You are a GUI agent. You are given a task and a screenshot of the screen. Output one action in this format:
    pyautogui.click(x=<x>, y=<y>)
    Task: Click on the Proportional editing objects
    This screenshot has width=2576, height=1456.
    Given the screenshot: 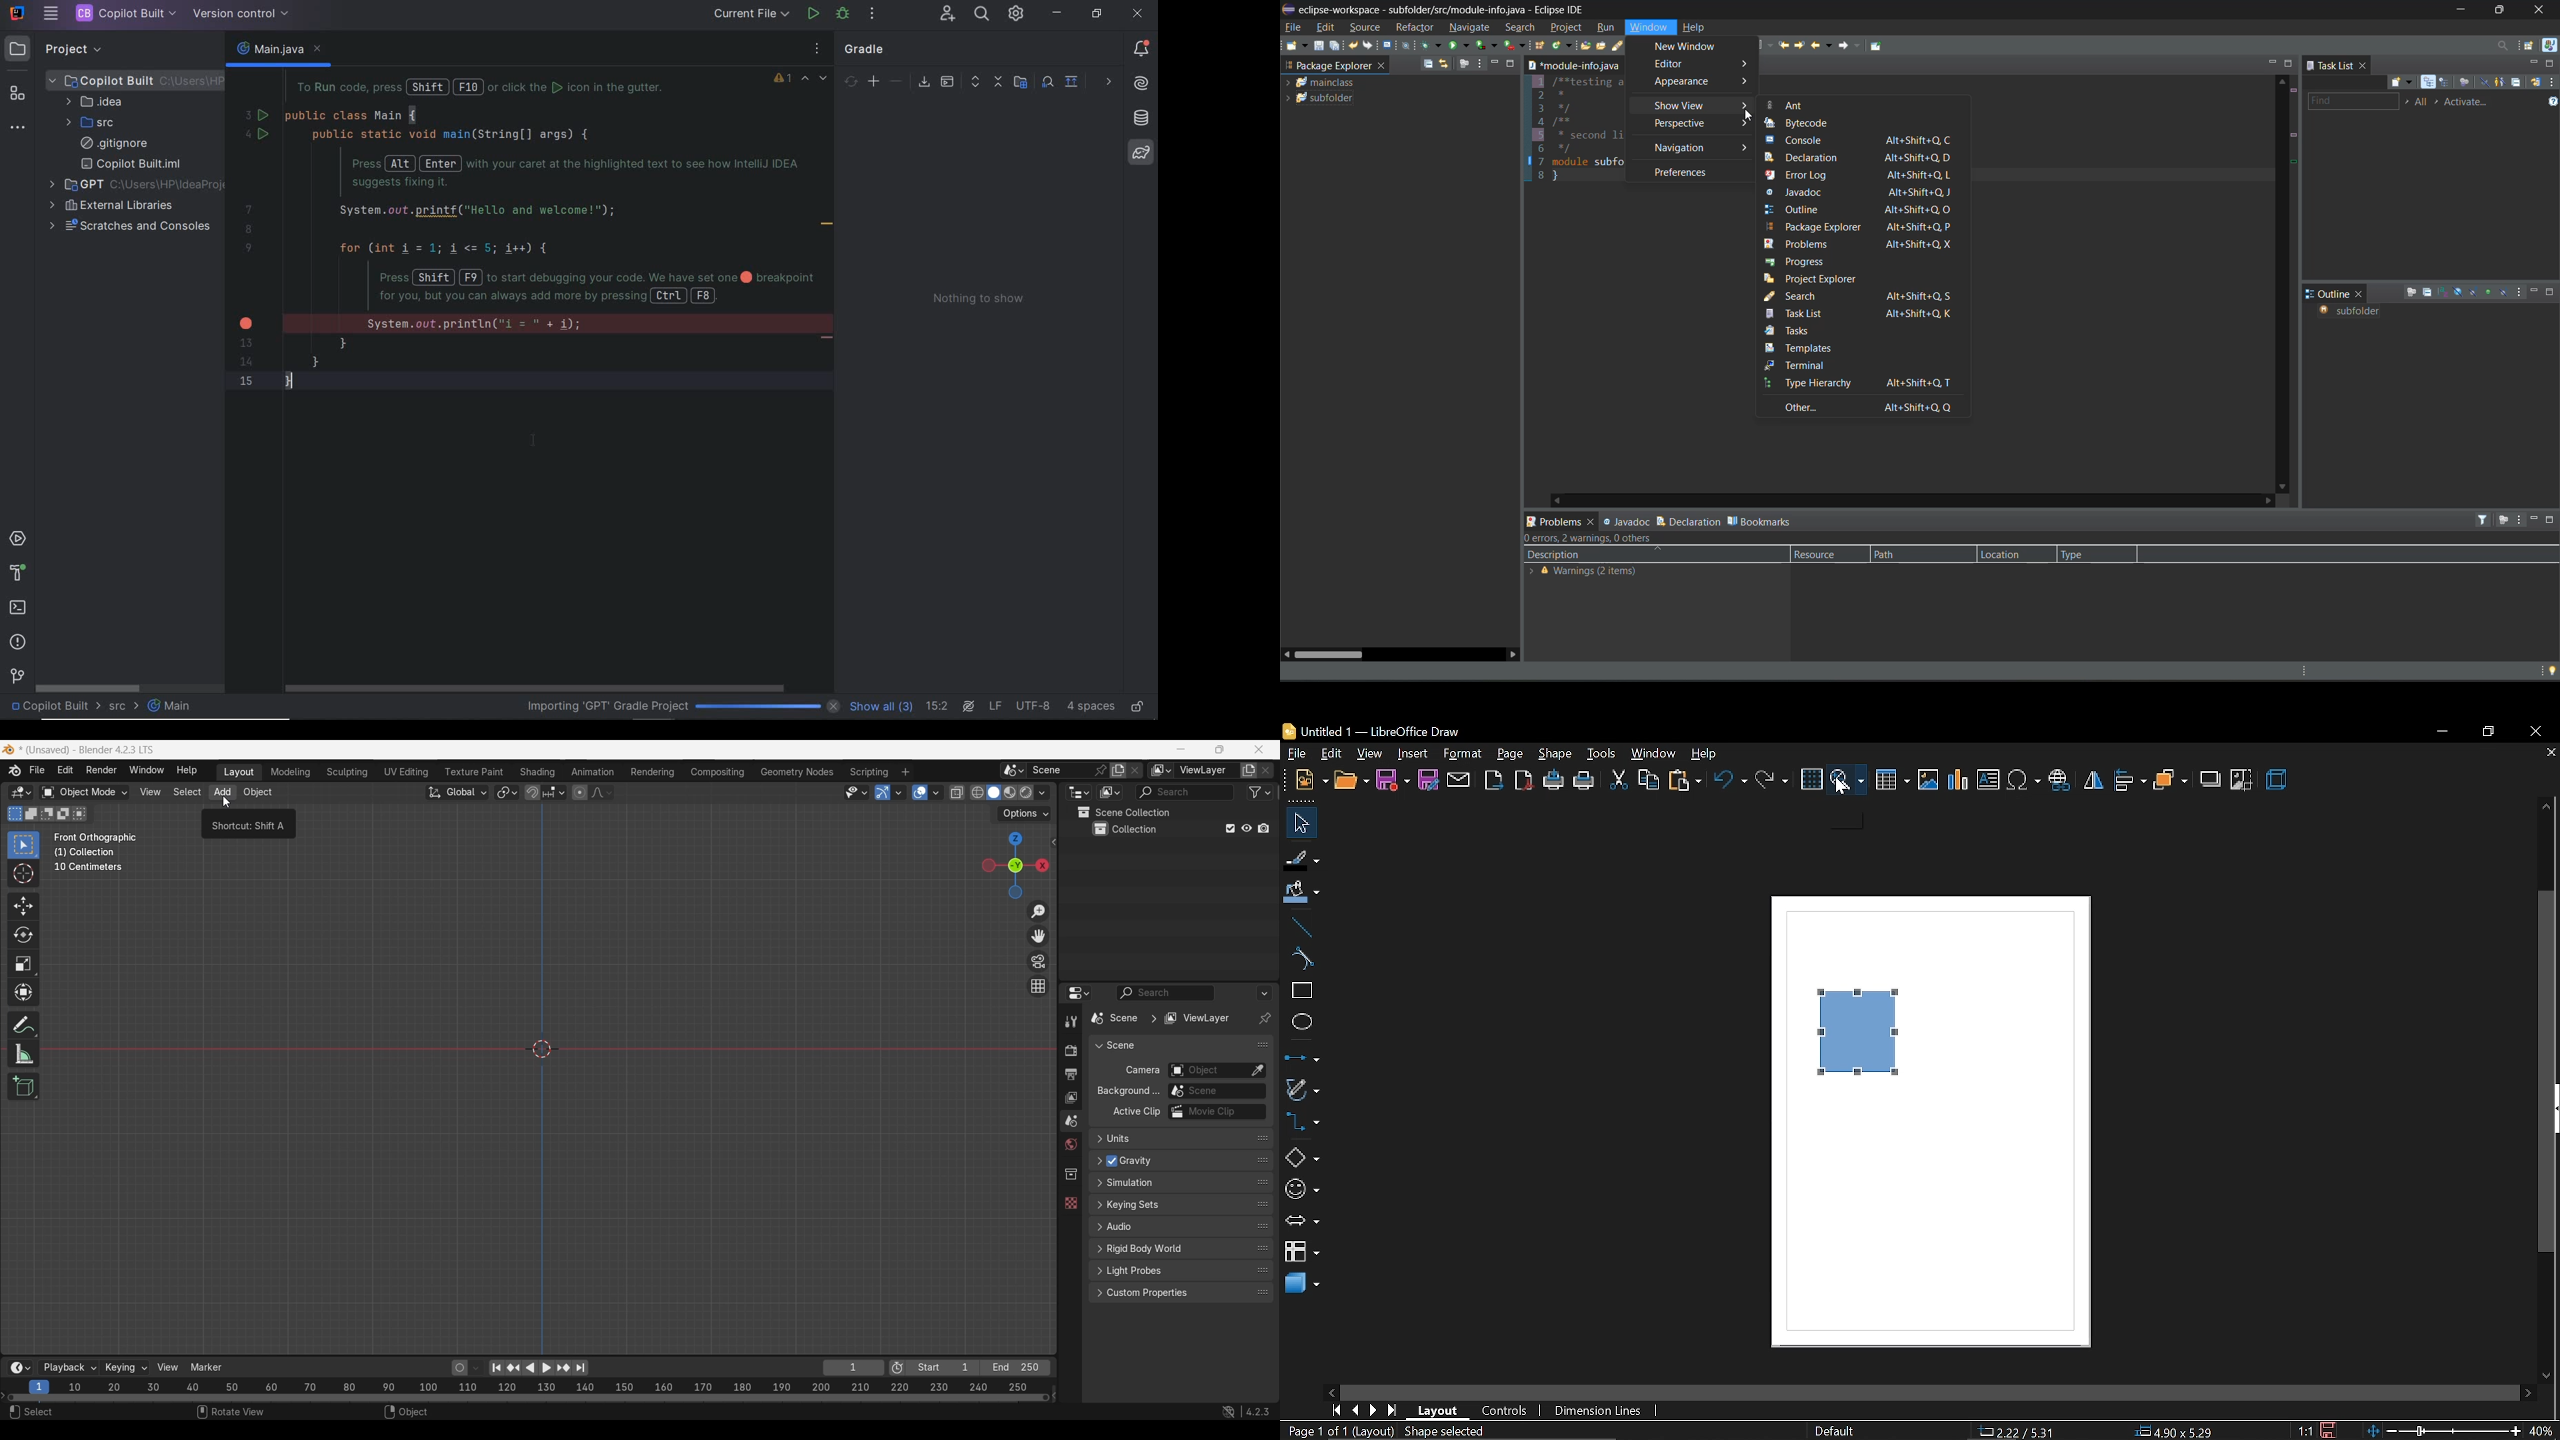 What is the action you would take?
    pyautogui.click(x=579, y=792)
    